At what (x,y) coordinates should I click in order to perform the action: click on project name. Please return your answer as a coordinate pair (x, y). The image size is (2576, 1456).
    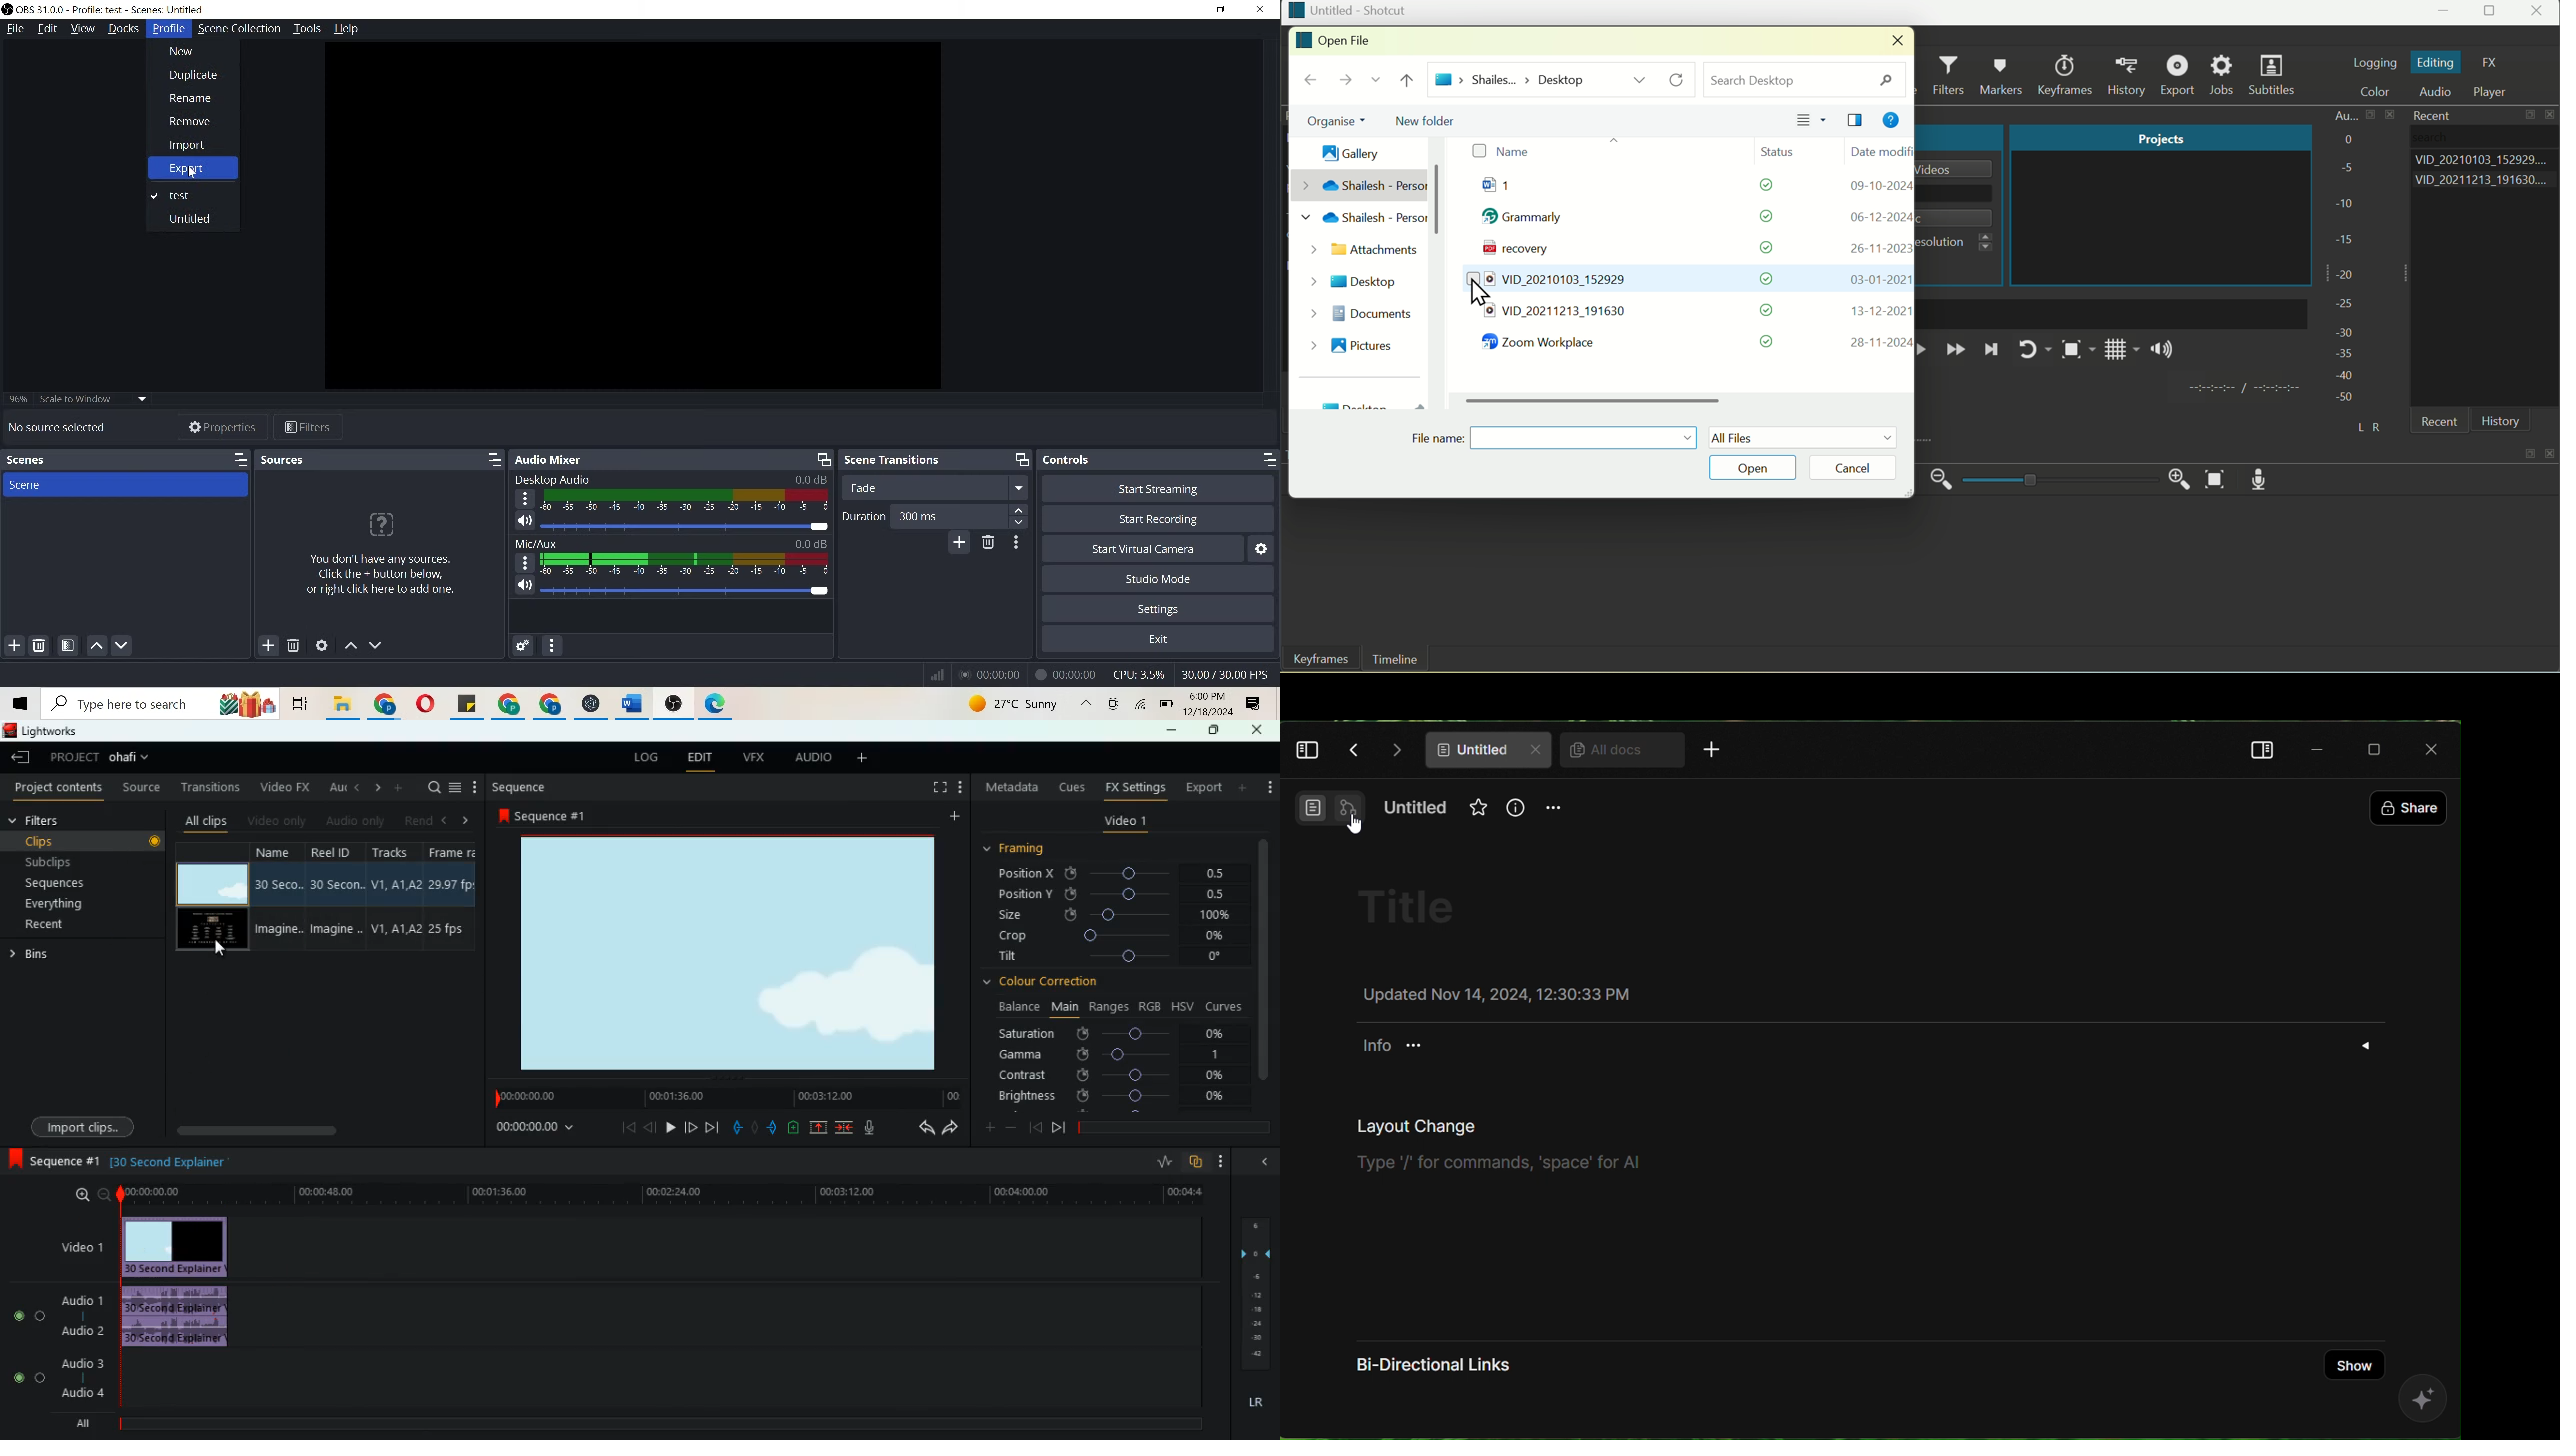
    Looking at the image, I should click on (133, 759).